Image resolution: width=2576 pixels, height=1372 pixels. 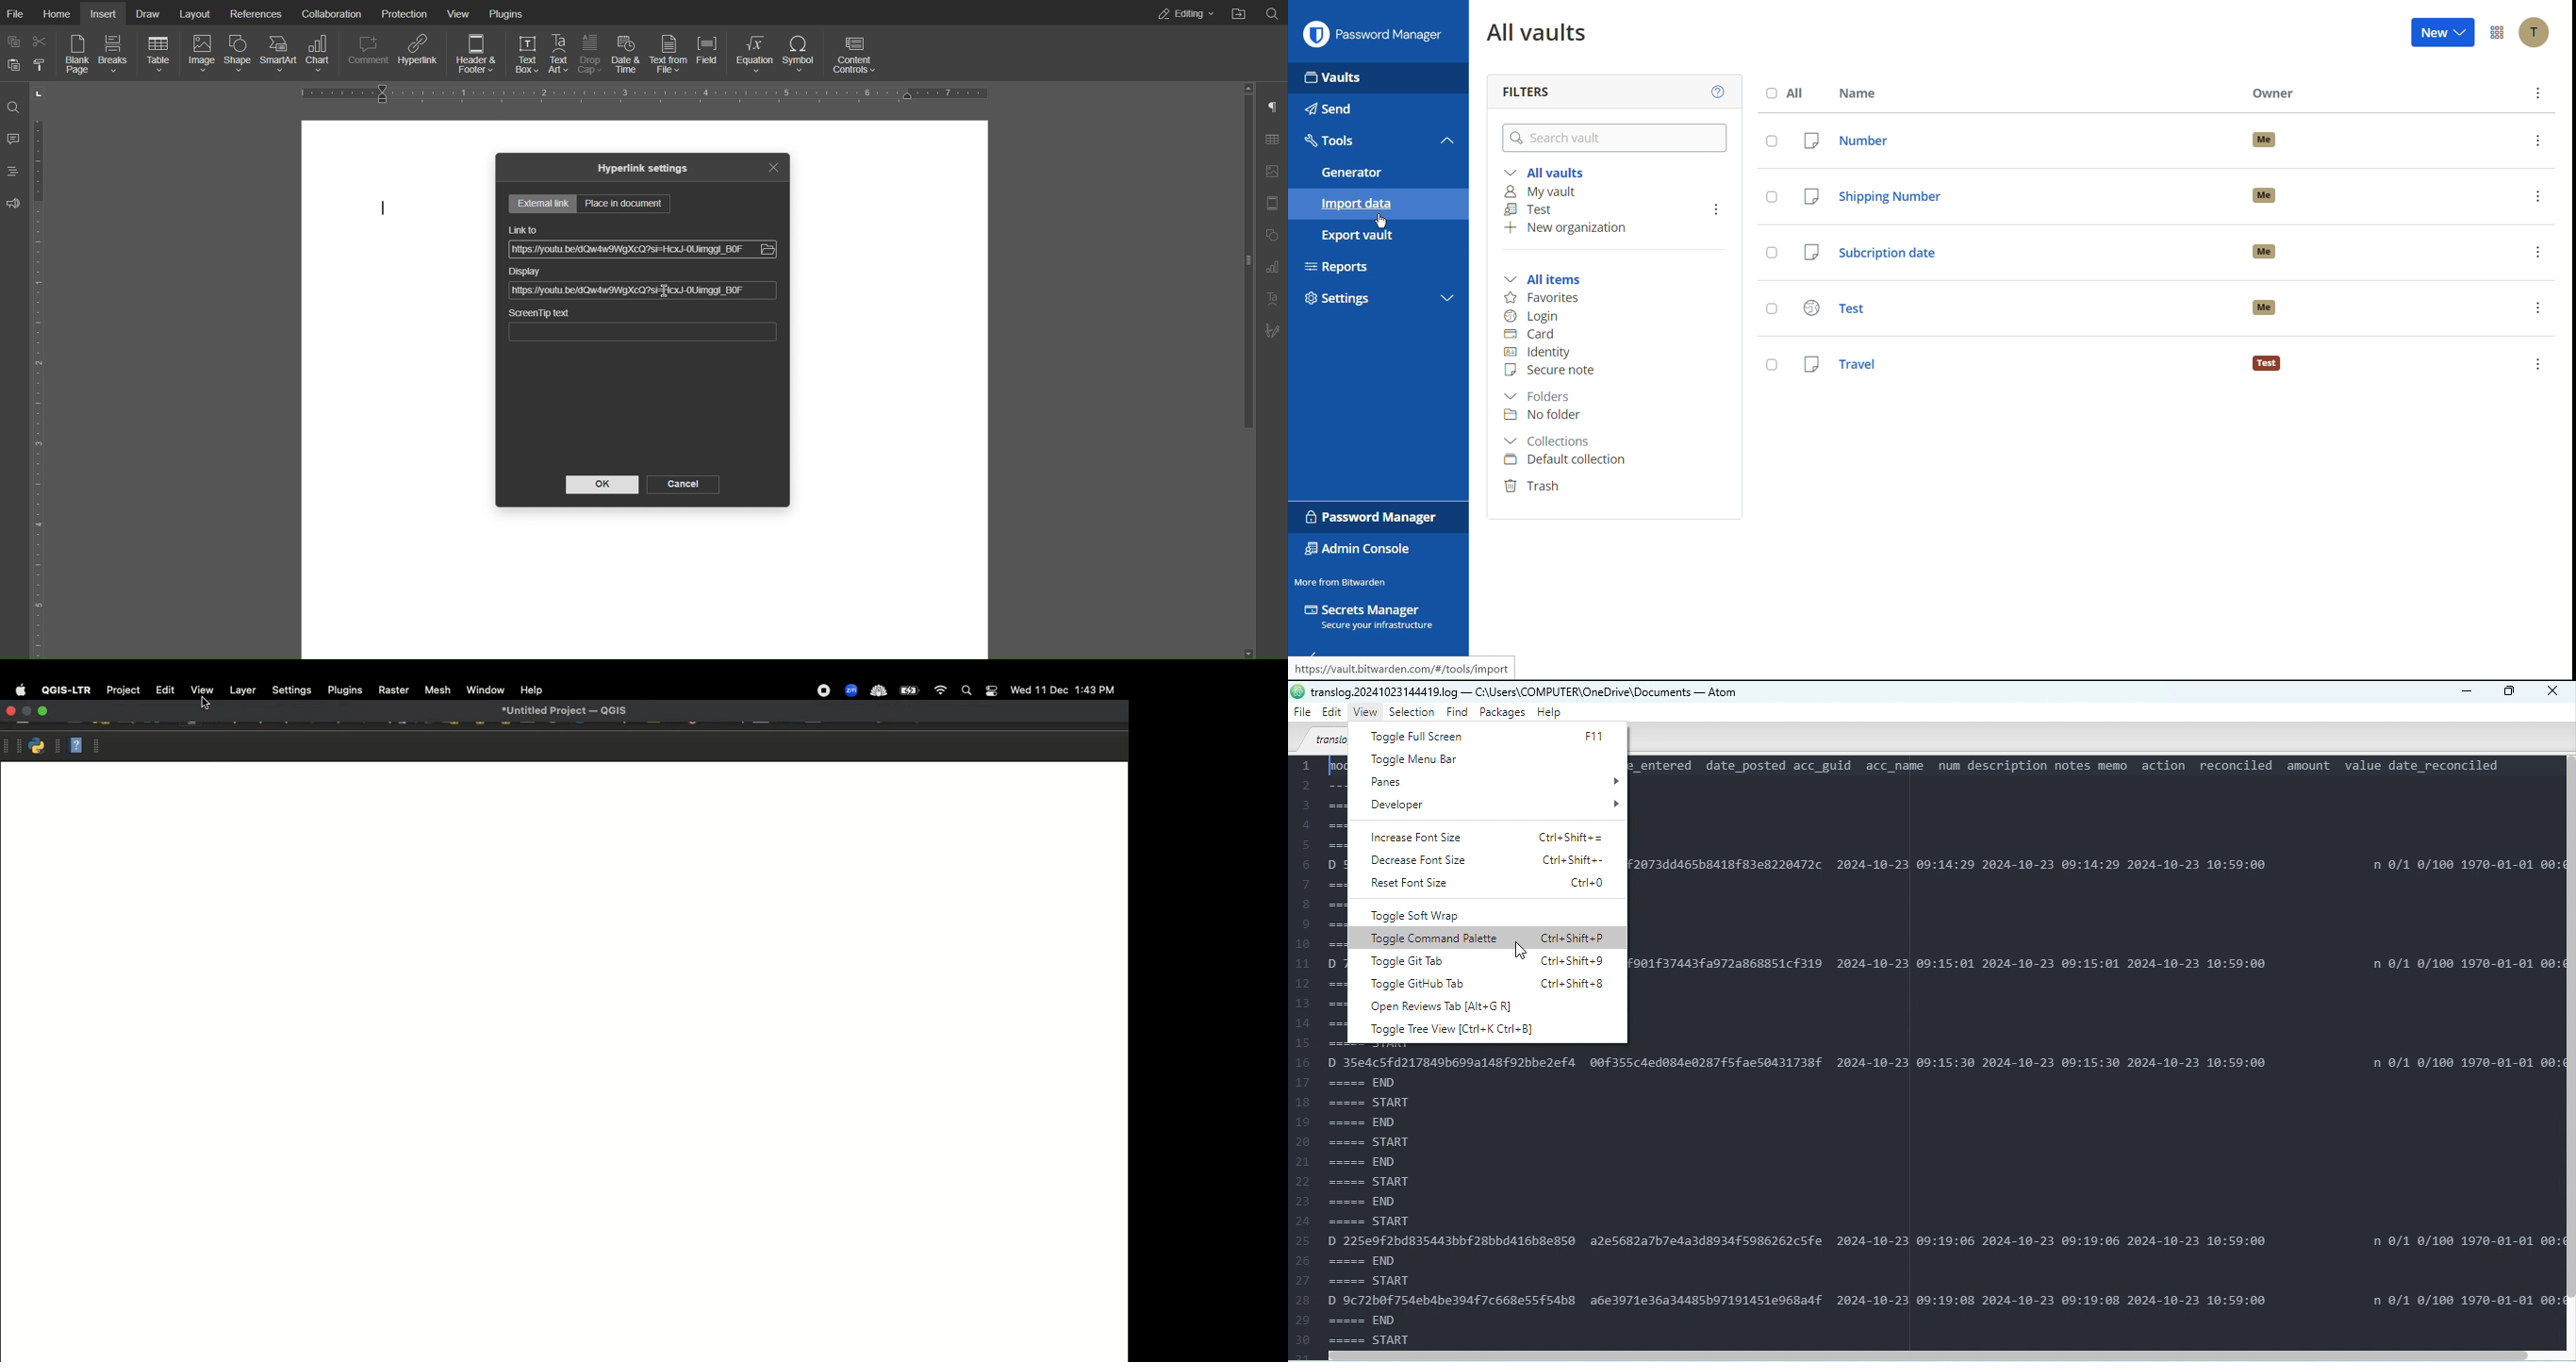 What do you see at coordinates (1273, 331) in the screenshot?
I see `Signature` at bounding box center [1273, 331].